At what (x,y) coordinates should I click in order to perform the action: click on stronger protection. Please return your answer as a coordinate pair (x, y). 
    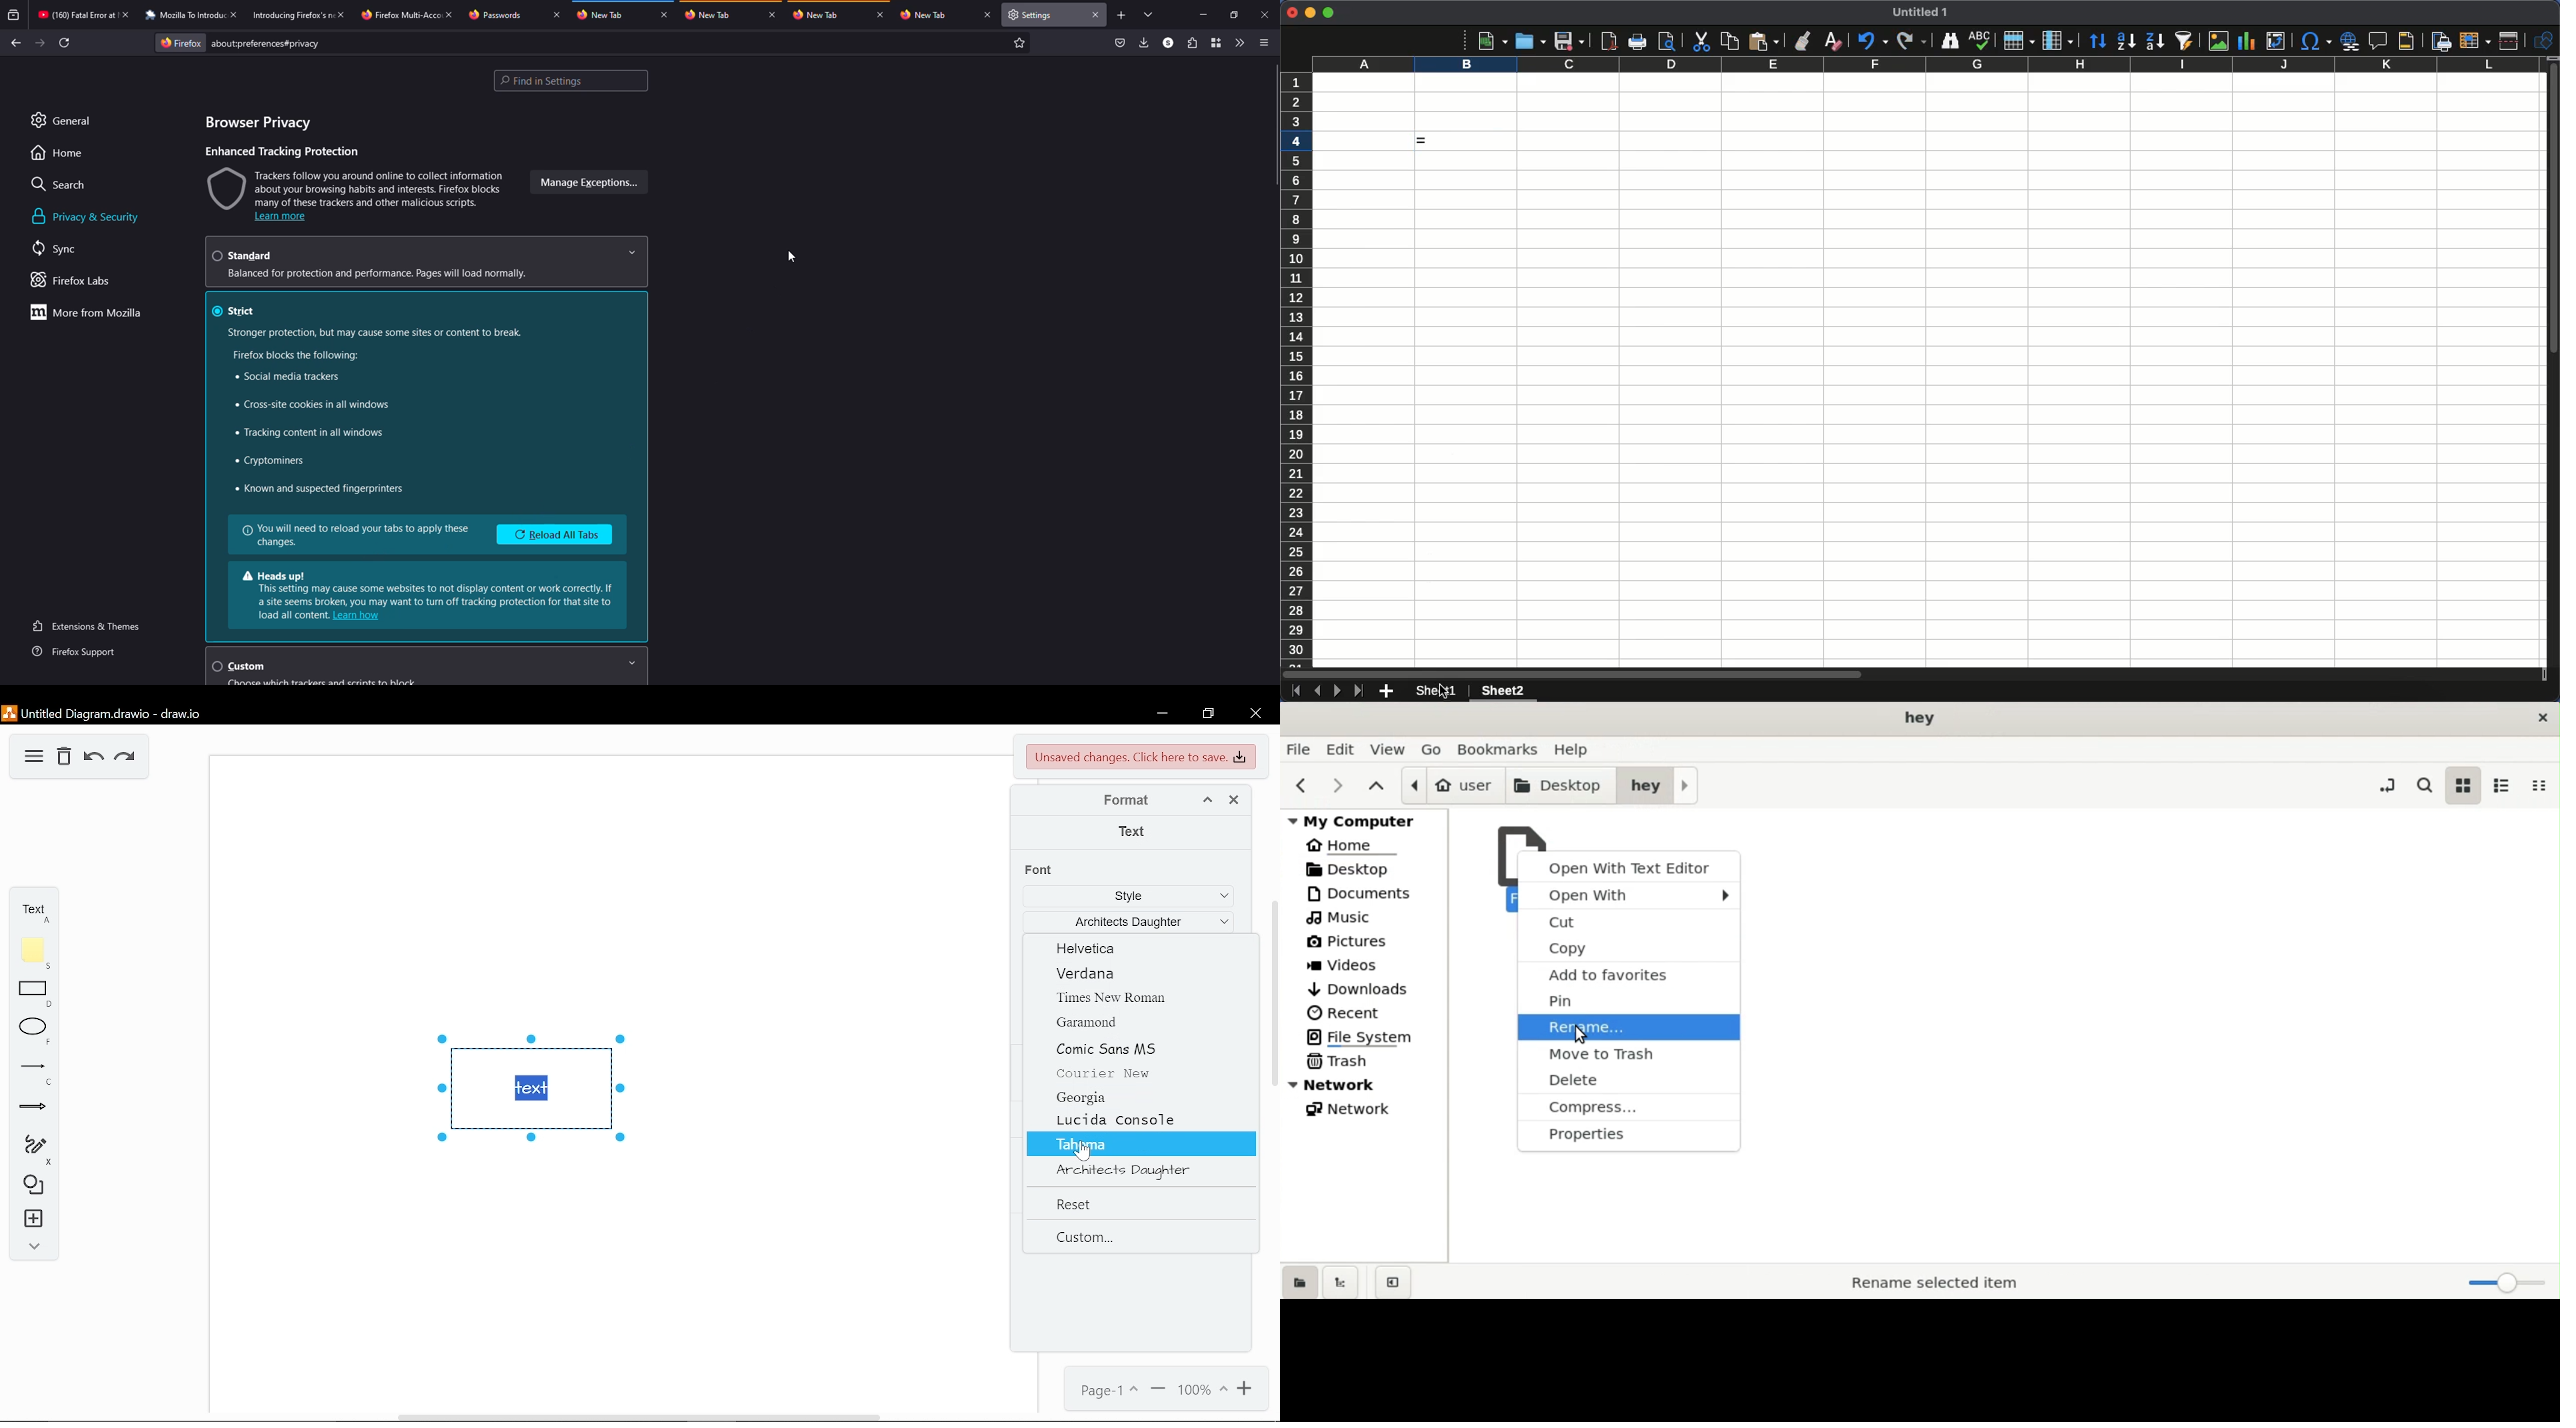
    Looking at the image, I should click on (375, 332).